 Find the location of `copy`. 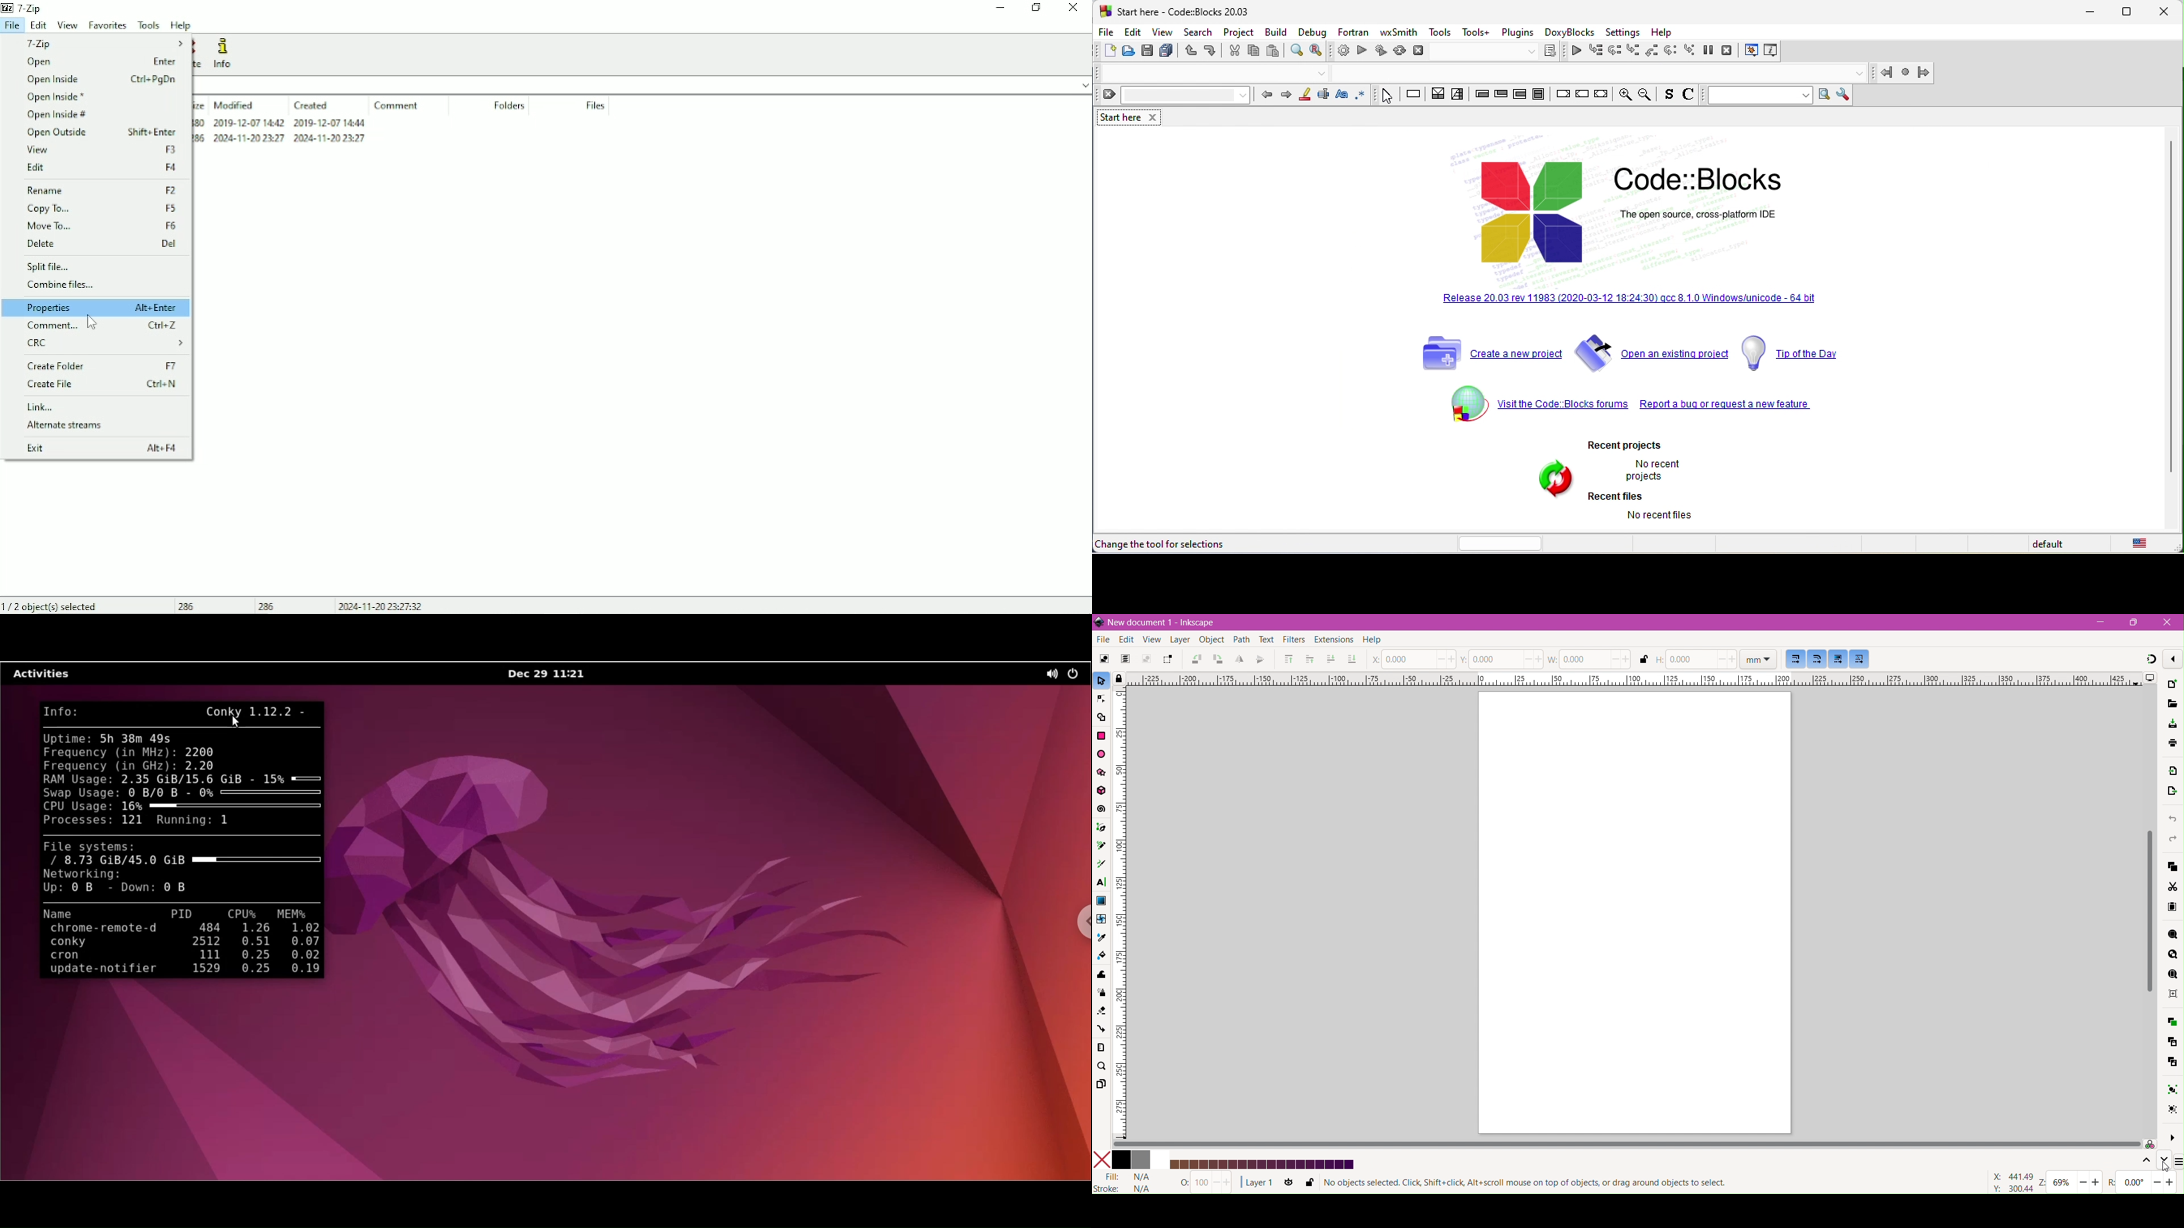

copy is located at coordinates (1255, 52).